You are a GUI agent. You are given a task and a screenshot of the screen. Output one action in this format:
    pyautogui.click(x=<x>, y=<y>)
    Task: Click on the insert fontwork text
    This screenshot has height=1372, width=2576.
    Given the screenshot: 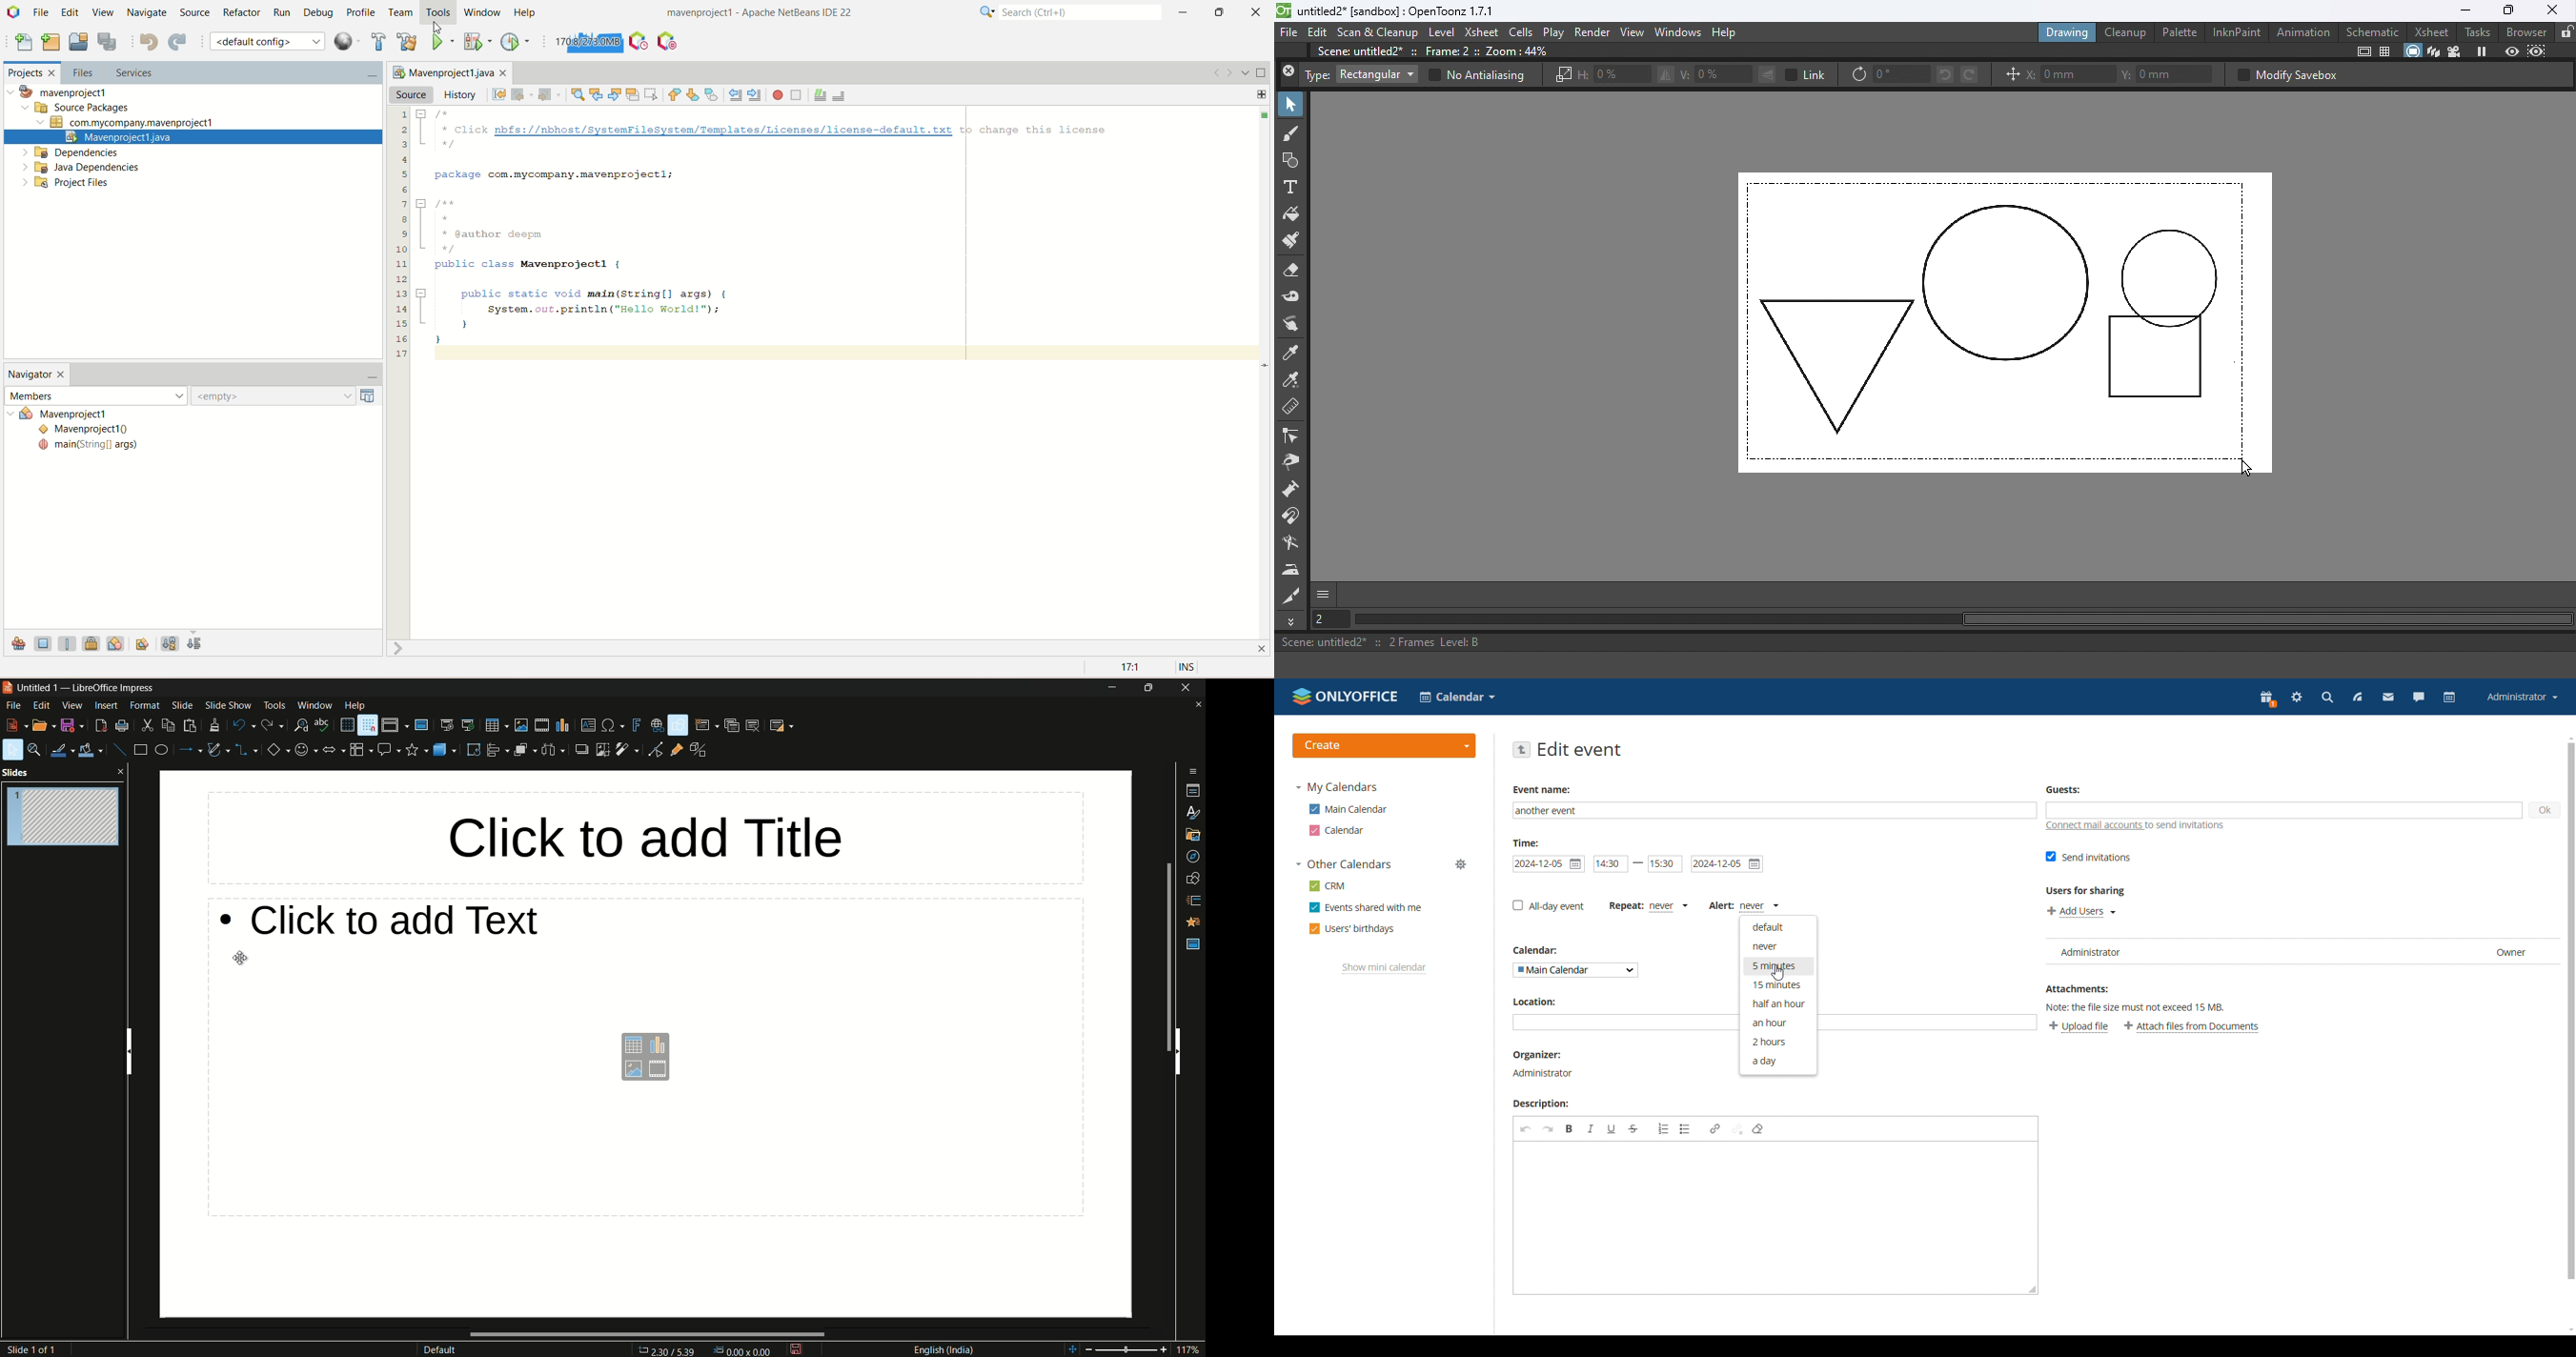 What is the action you would take?
    pyautogui.click(x=636, y=724)
    